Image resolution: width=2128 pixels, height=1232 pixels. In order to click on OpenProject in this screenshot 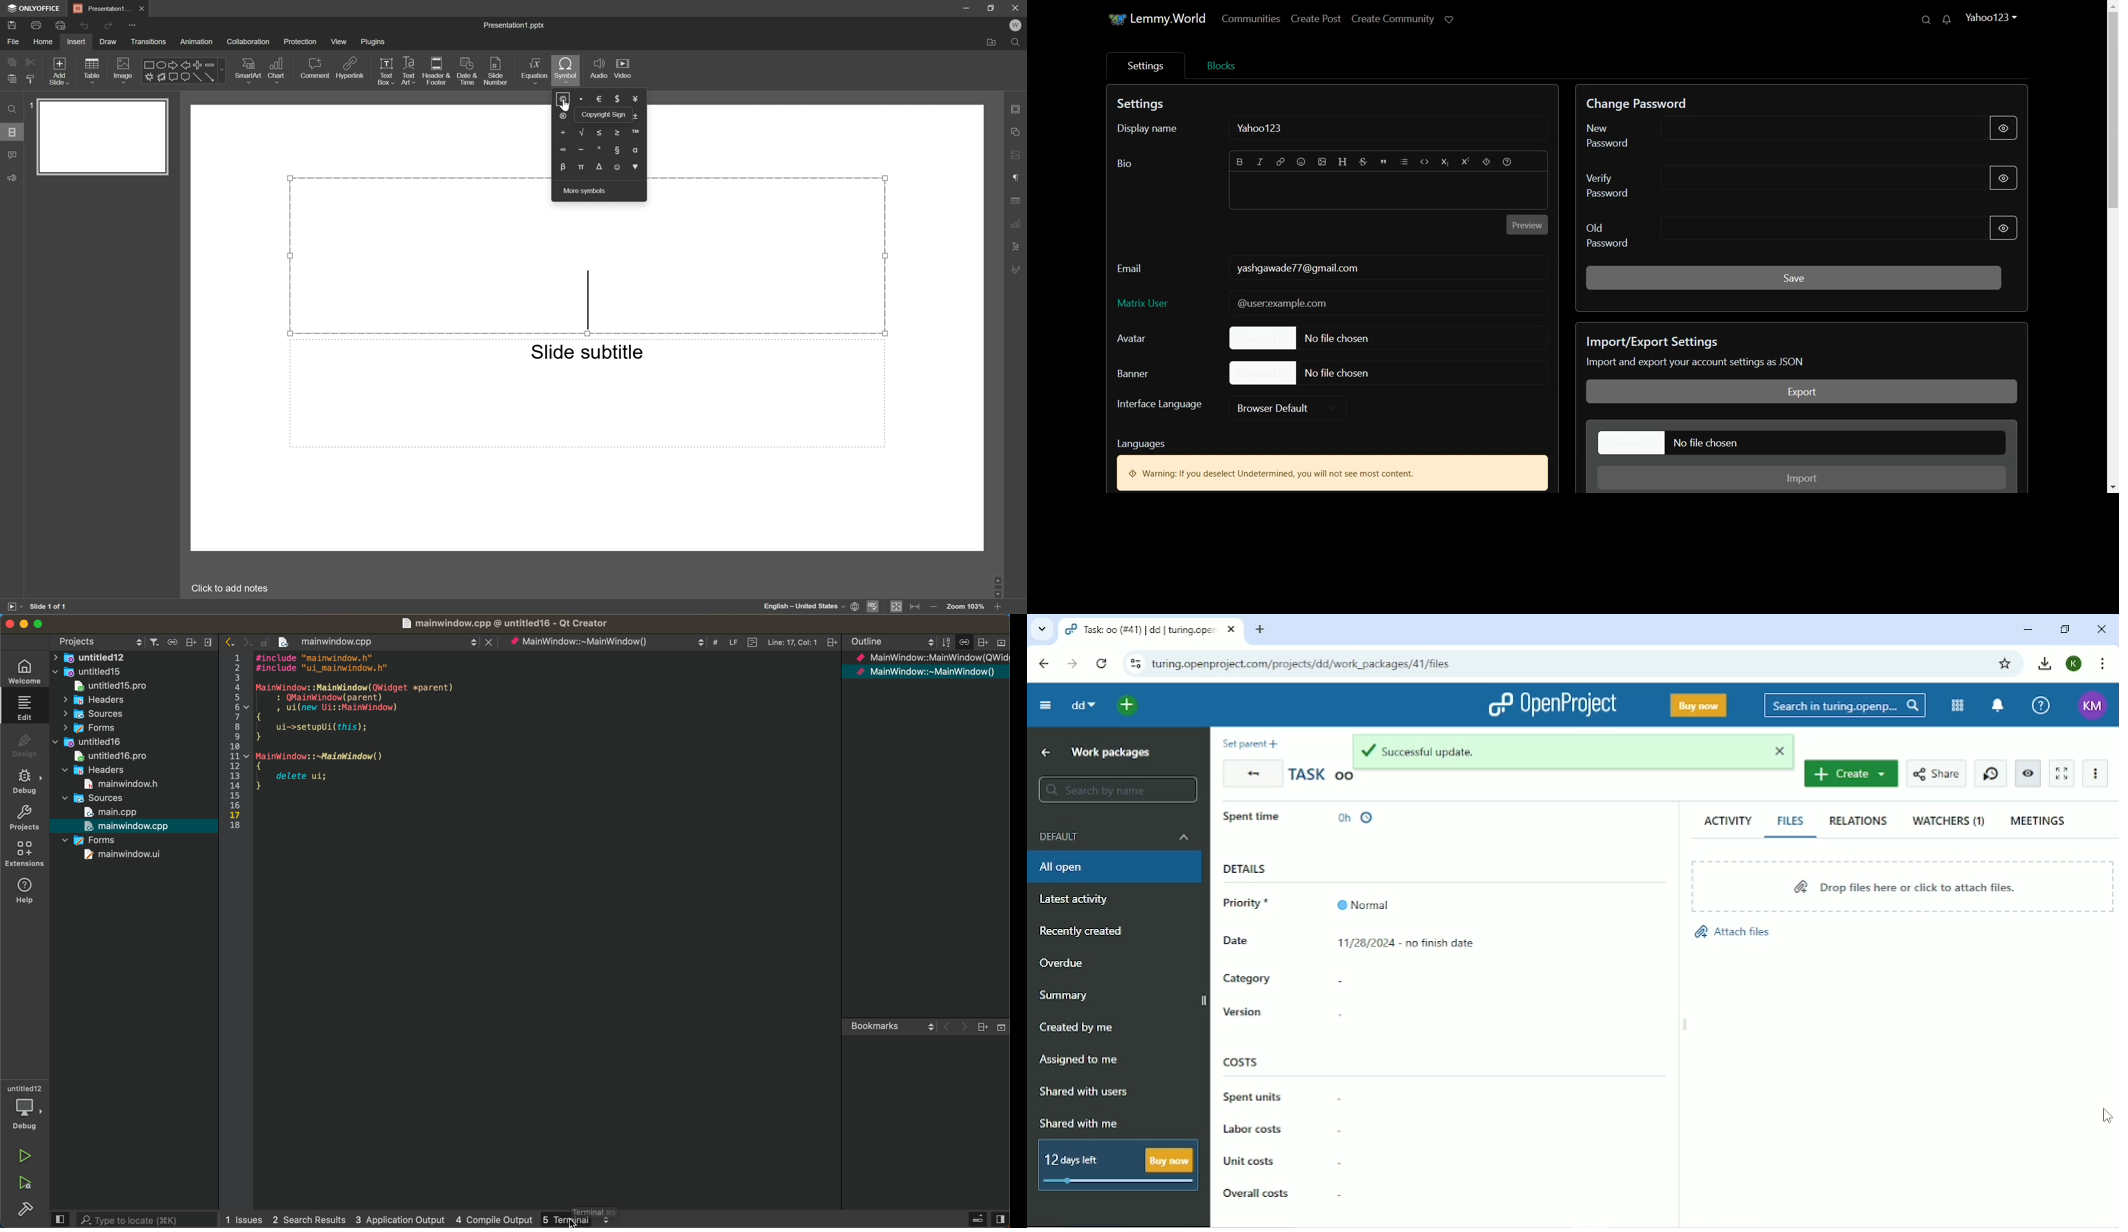, I will do `click(1551, 703)`.